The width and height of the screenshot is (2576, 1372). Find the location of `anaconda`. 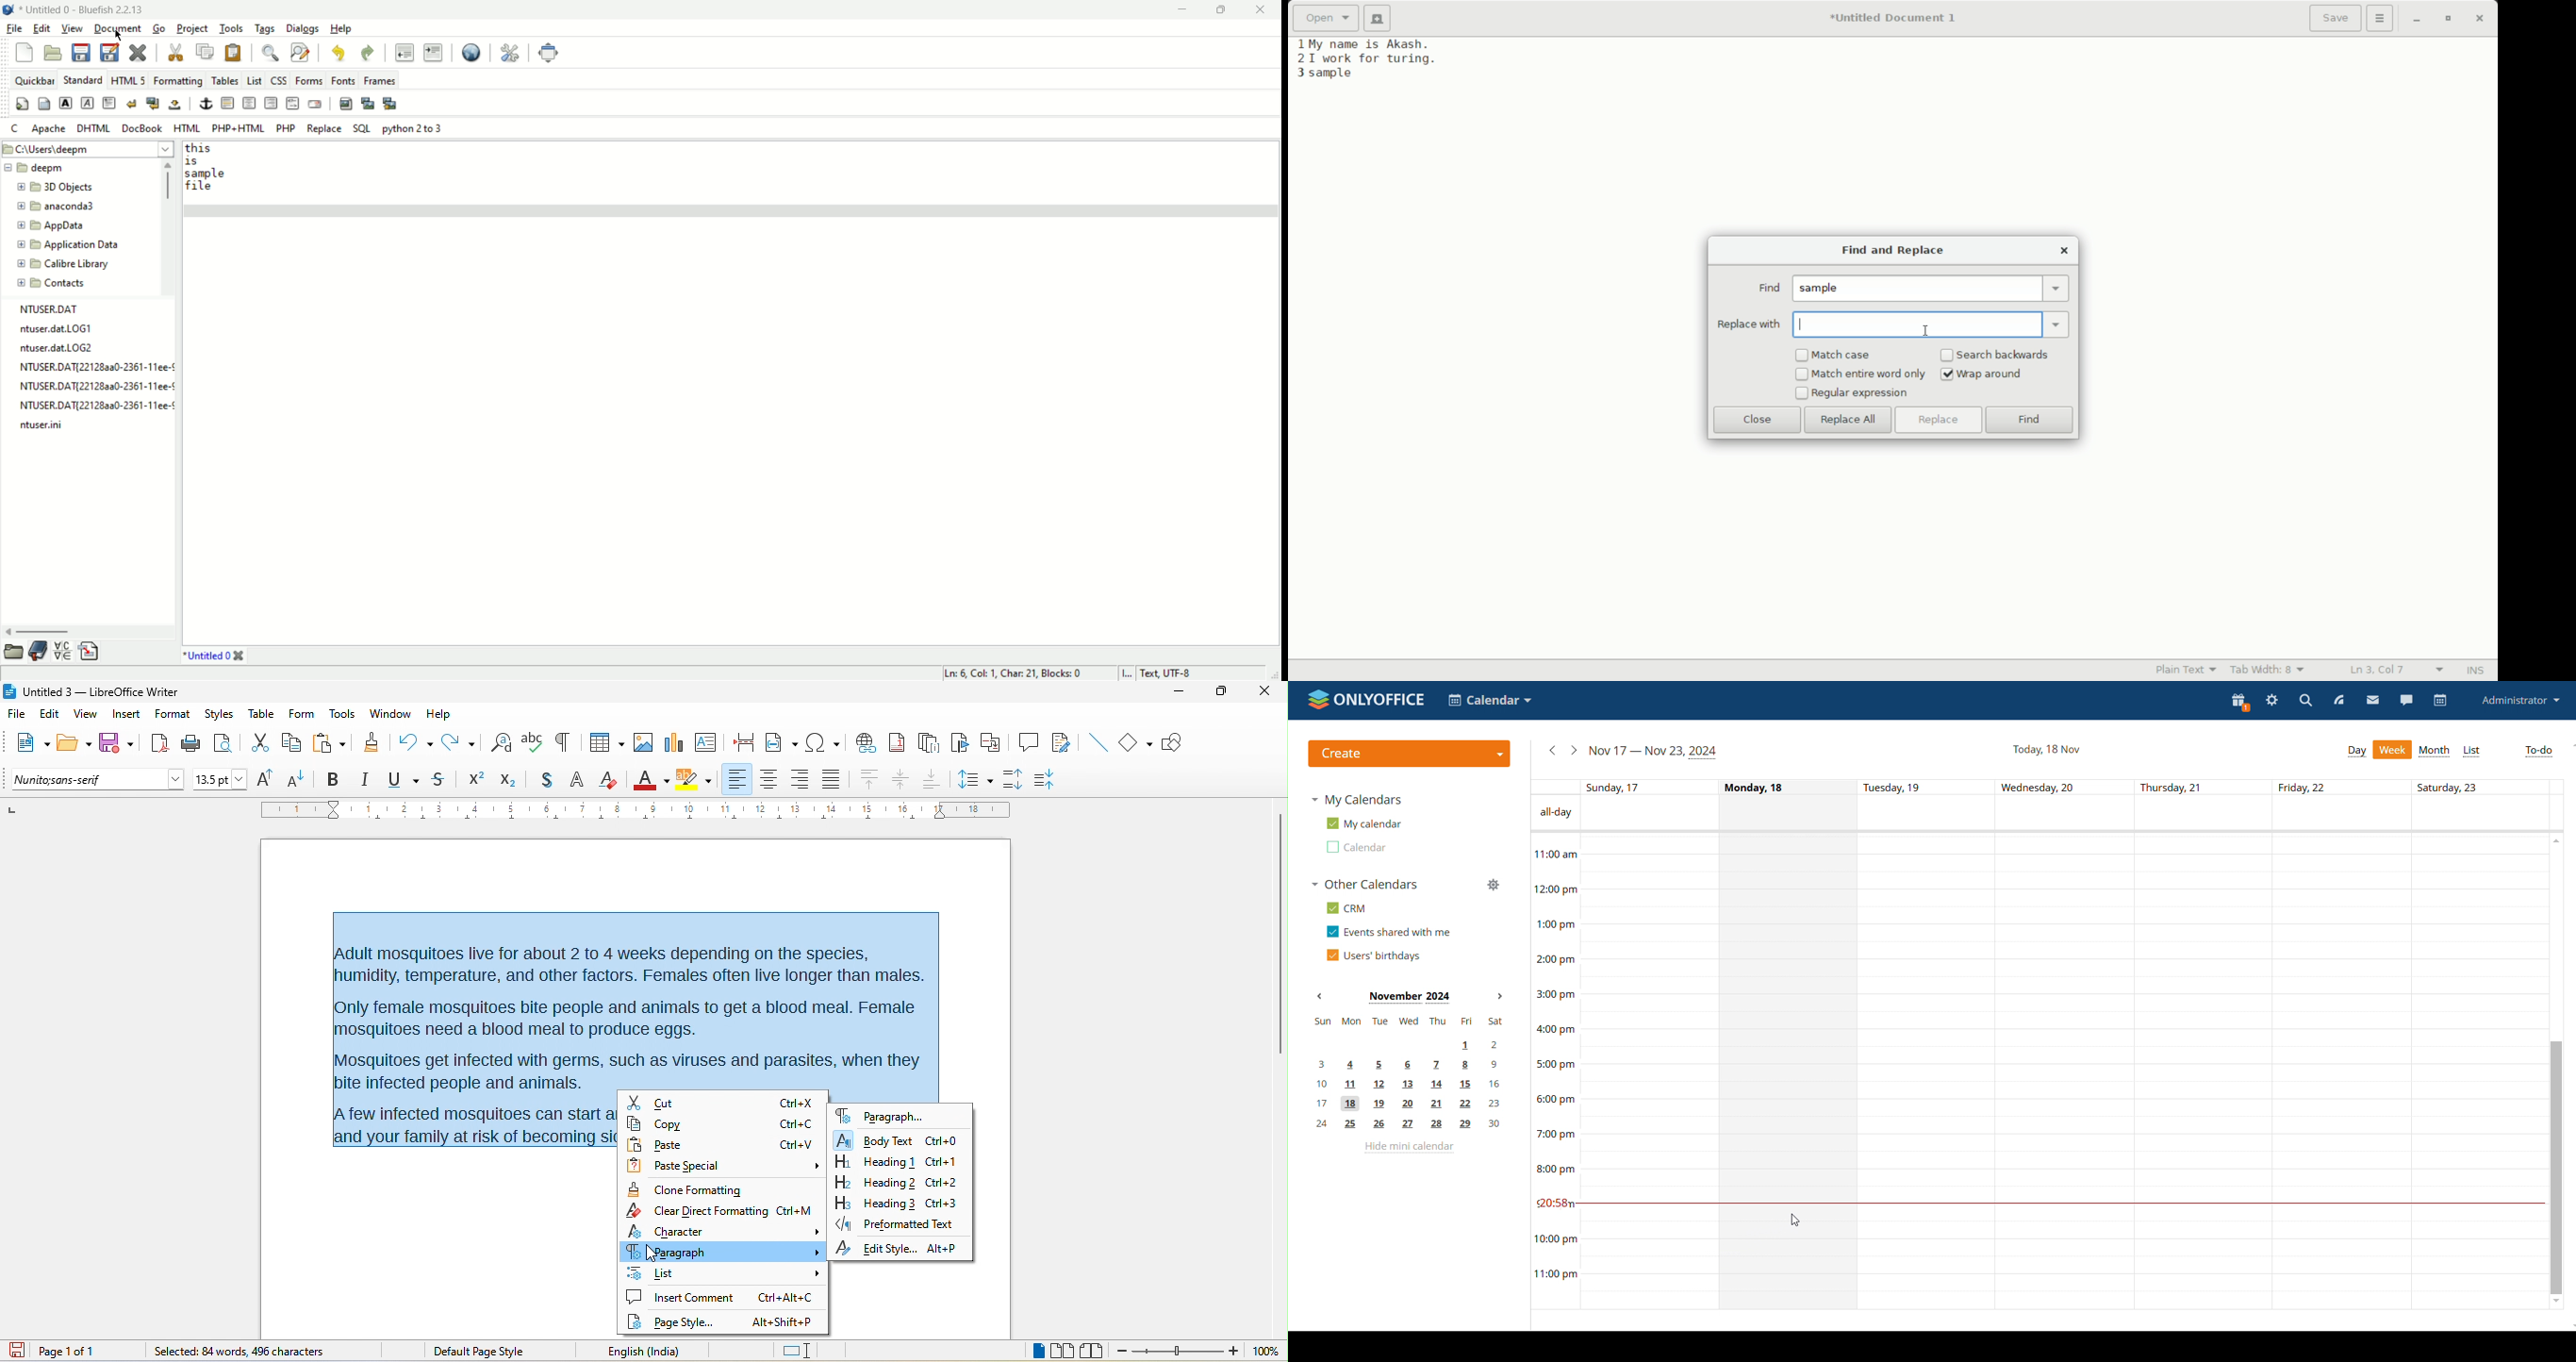

anaconda is located at coordinates (61, 206).